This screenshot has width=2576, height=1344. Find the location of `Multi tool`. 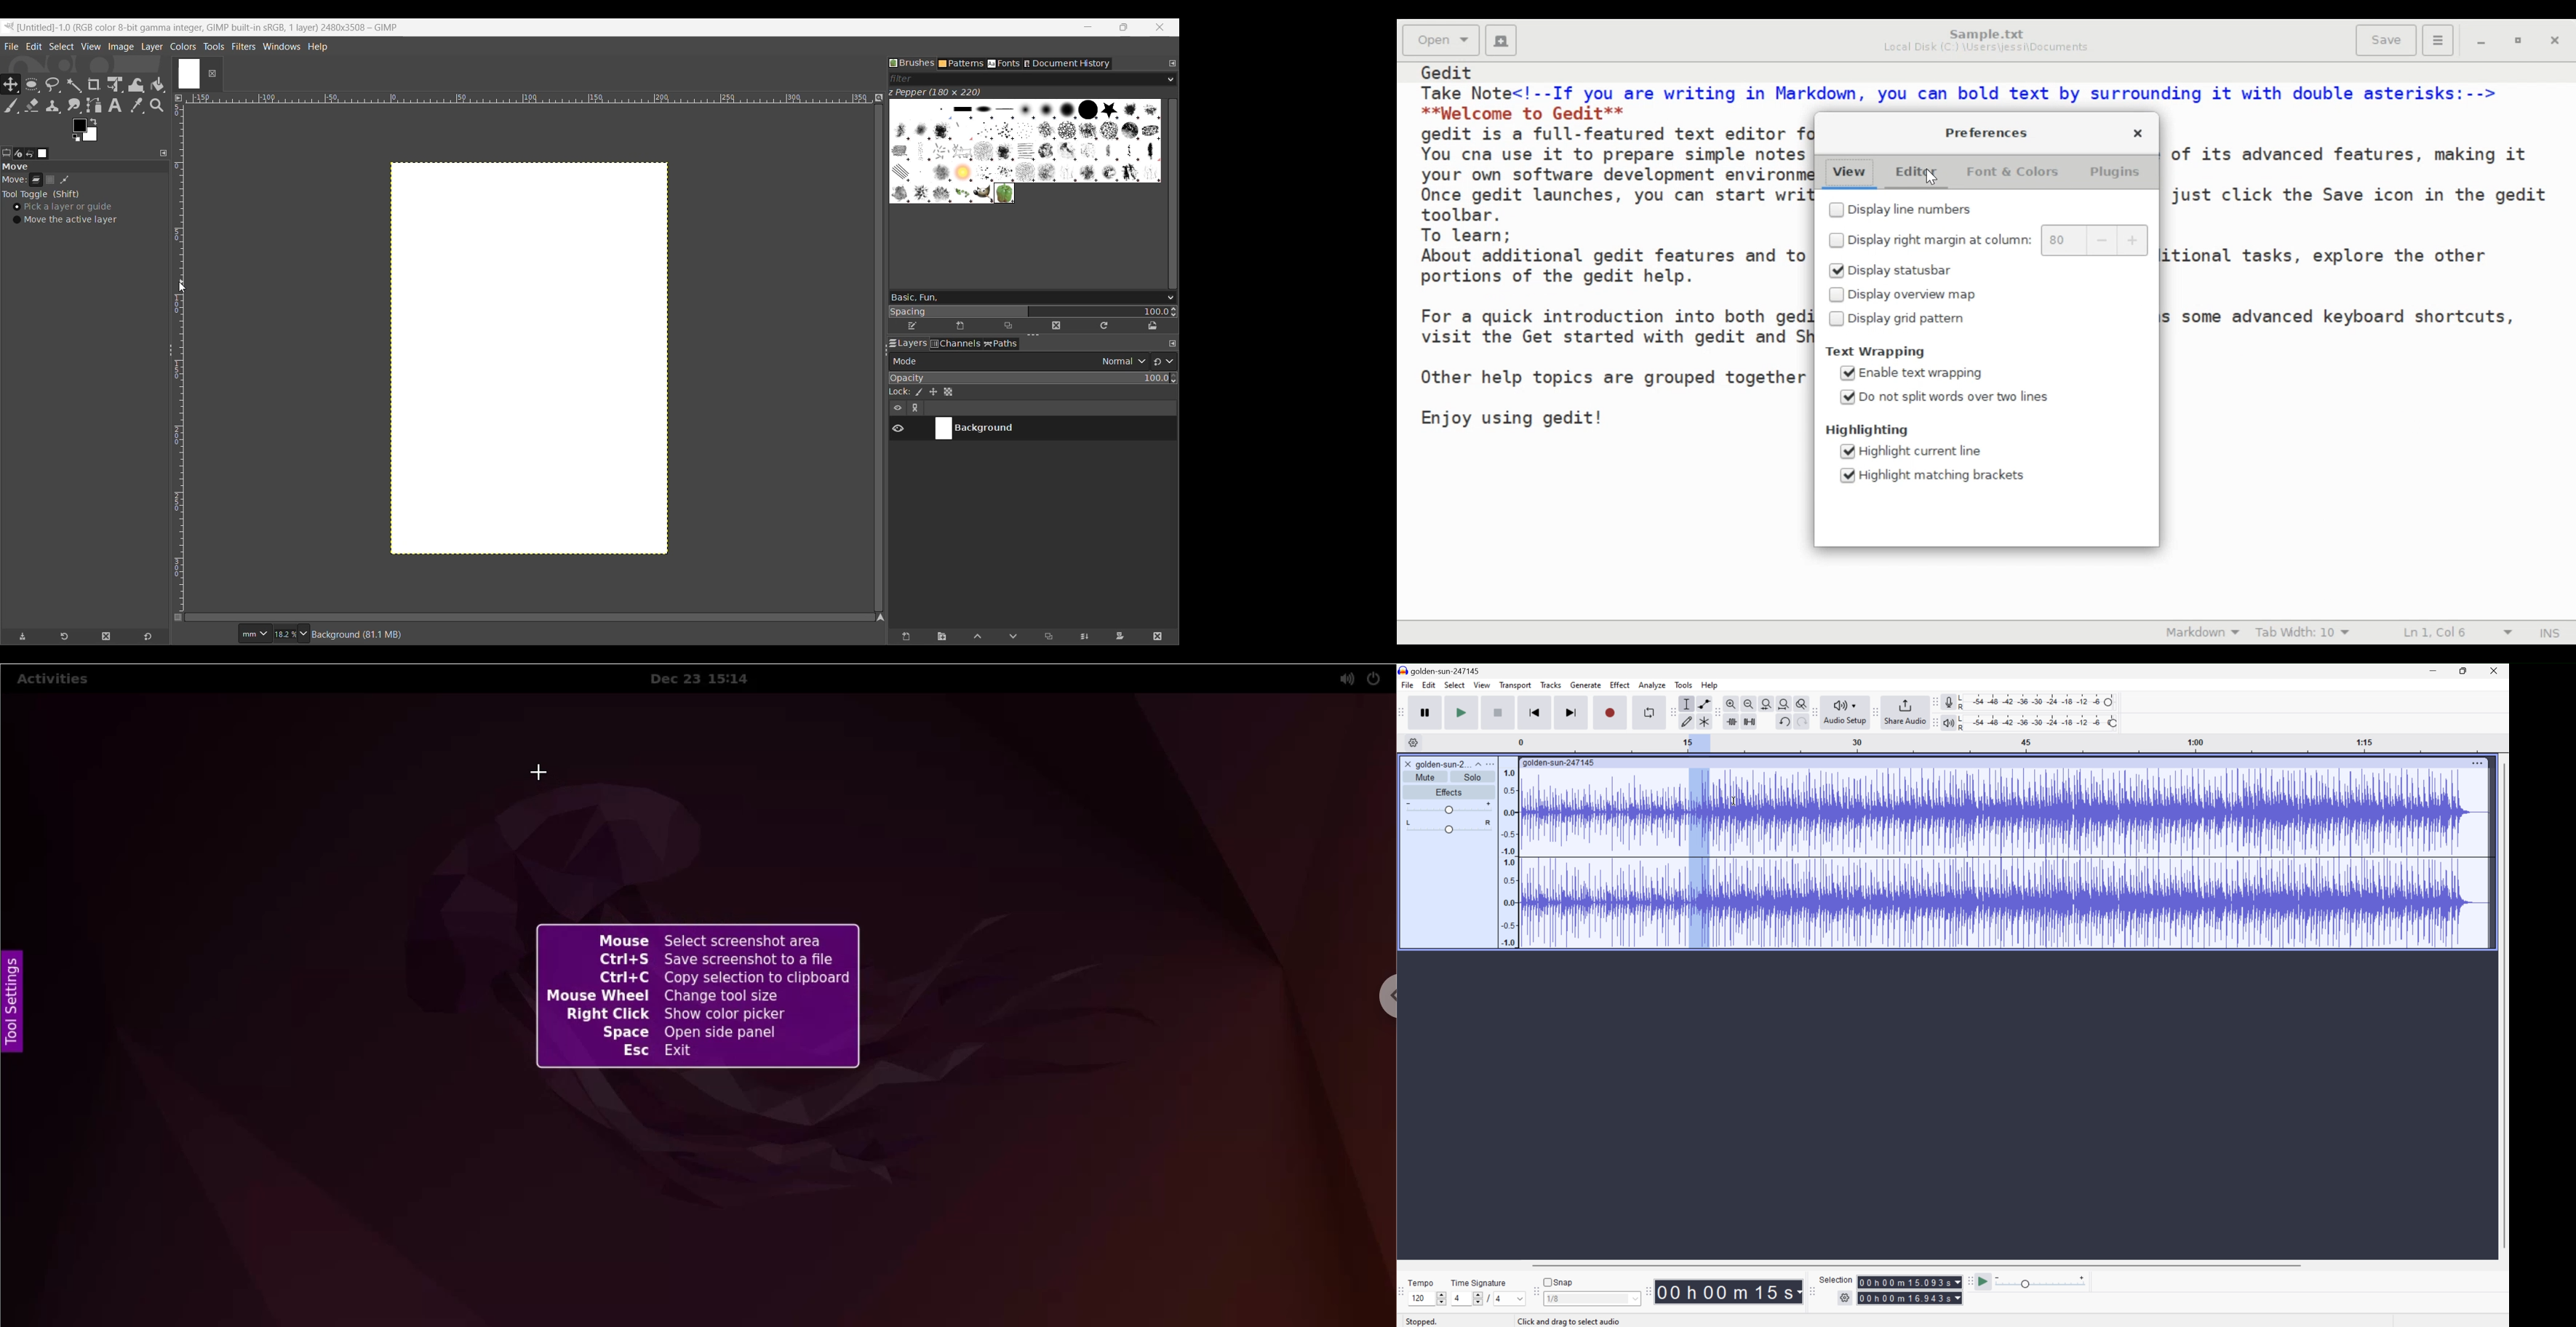

Multi tool is located at coordinates (1706, 720).